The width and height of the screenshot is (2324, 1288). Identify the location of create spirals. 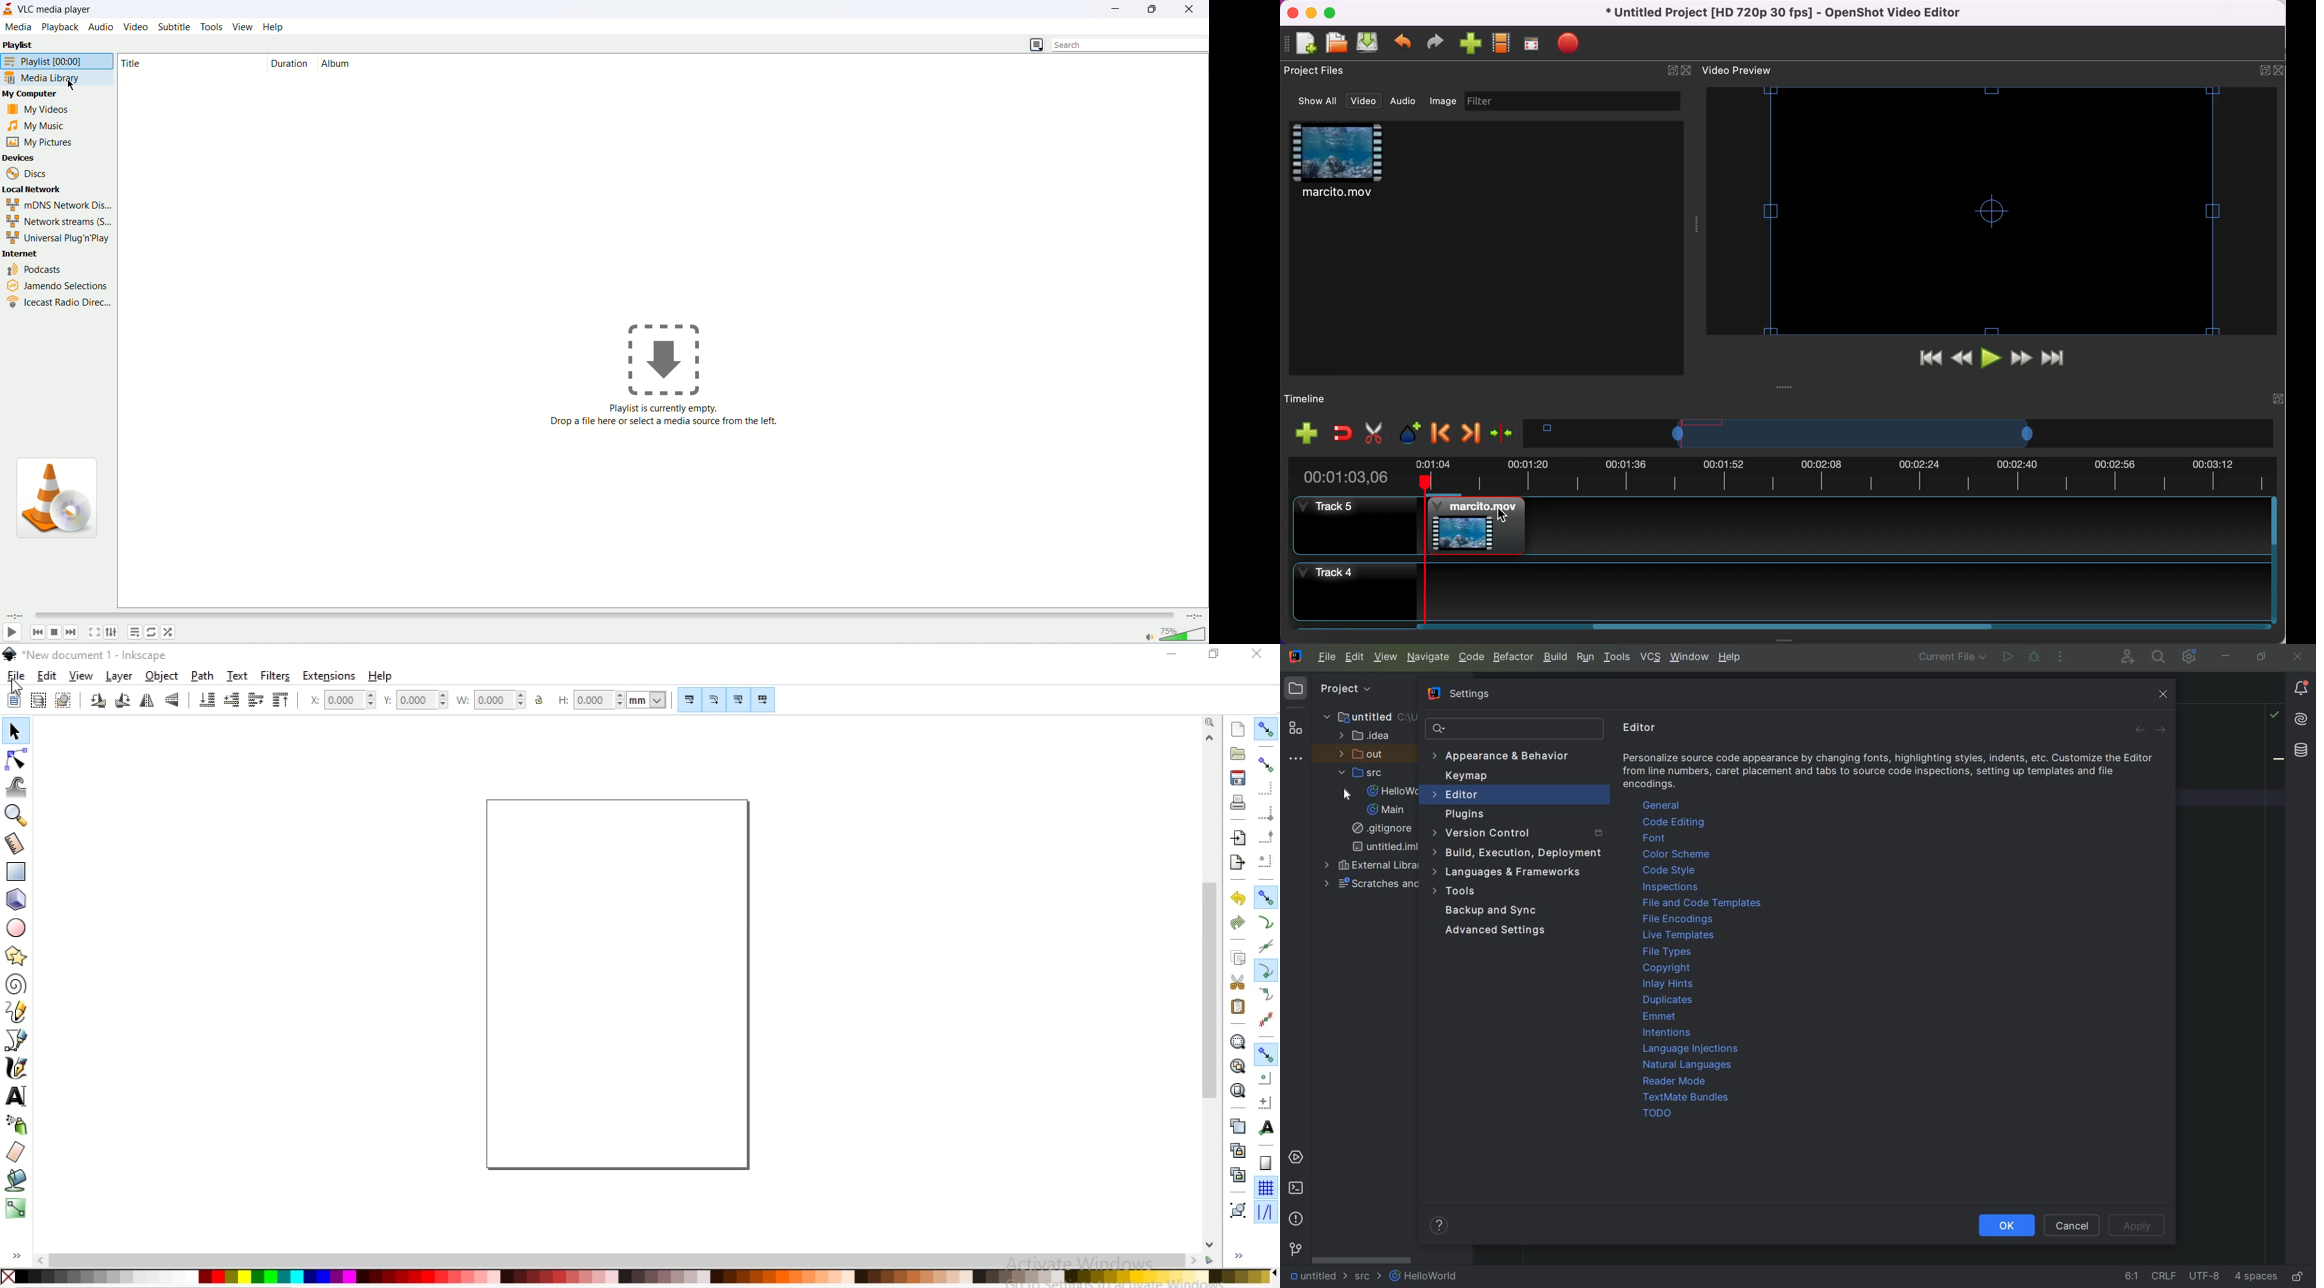
(16, 985).